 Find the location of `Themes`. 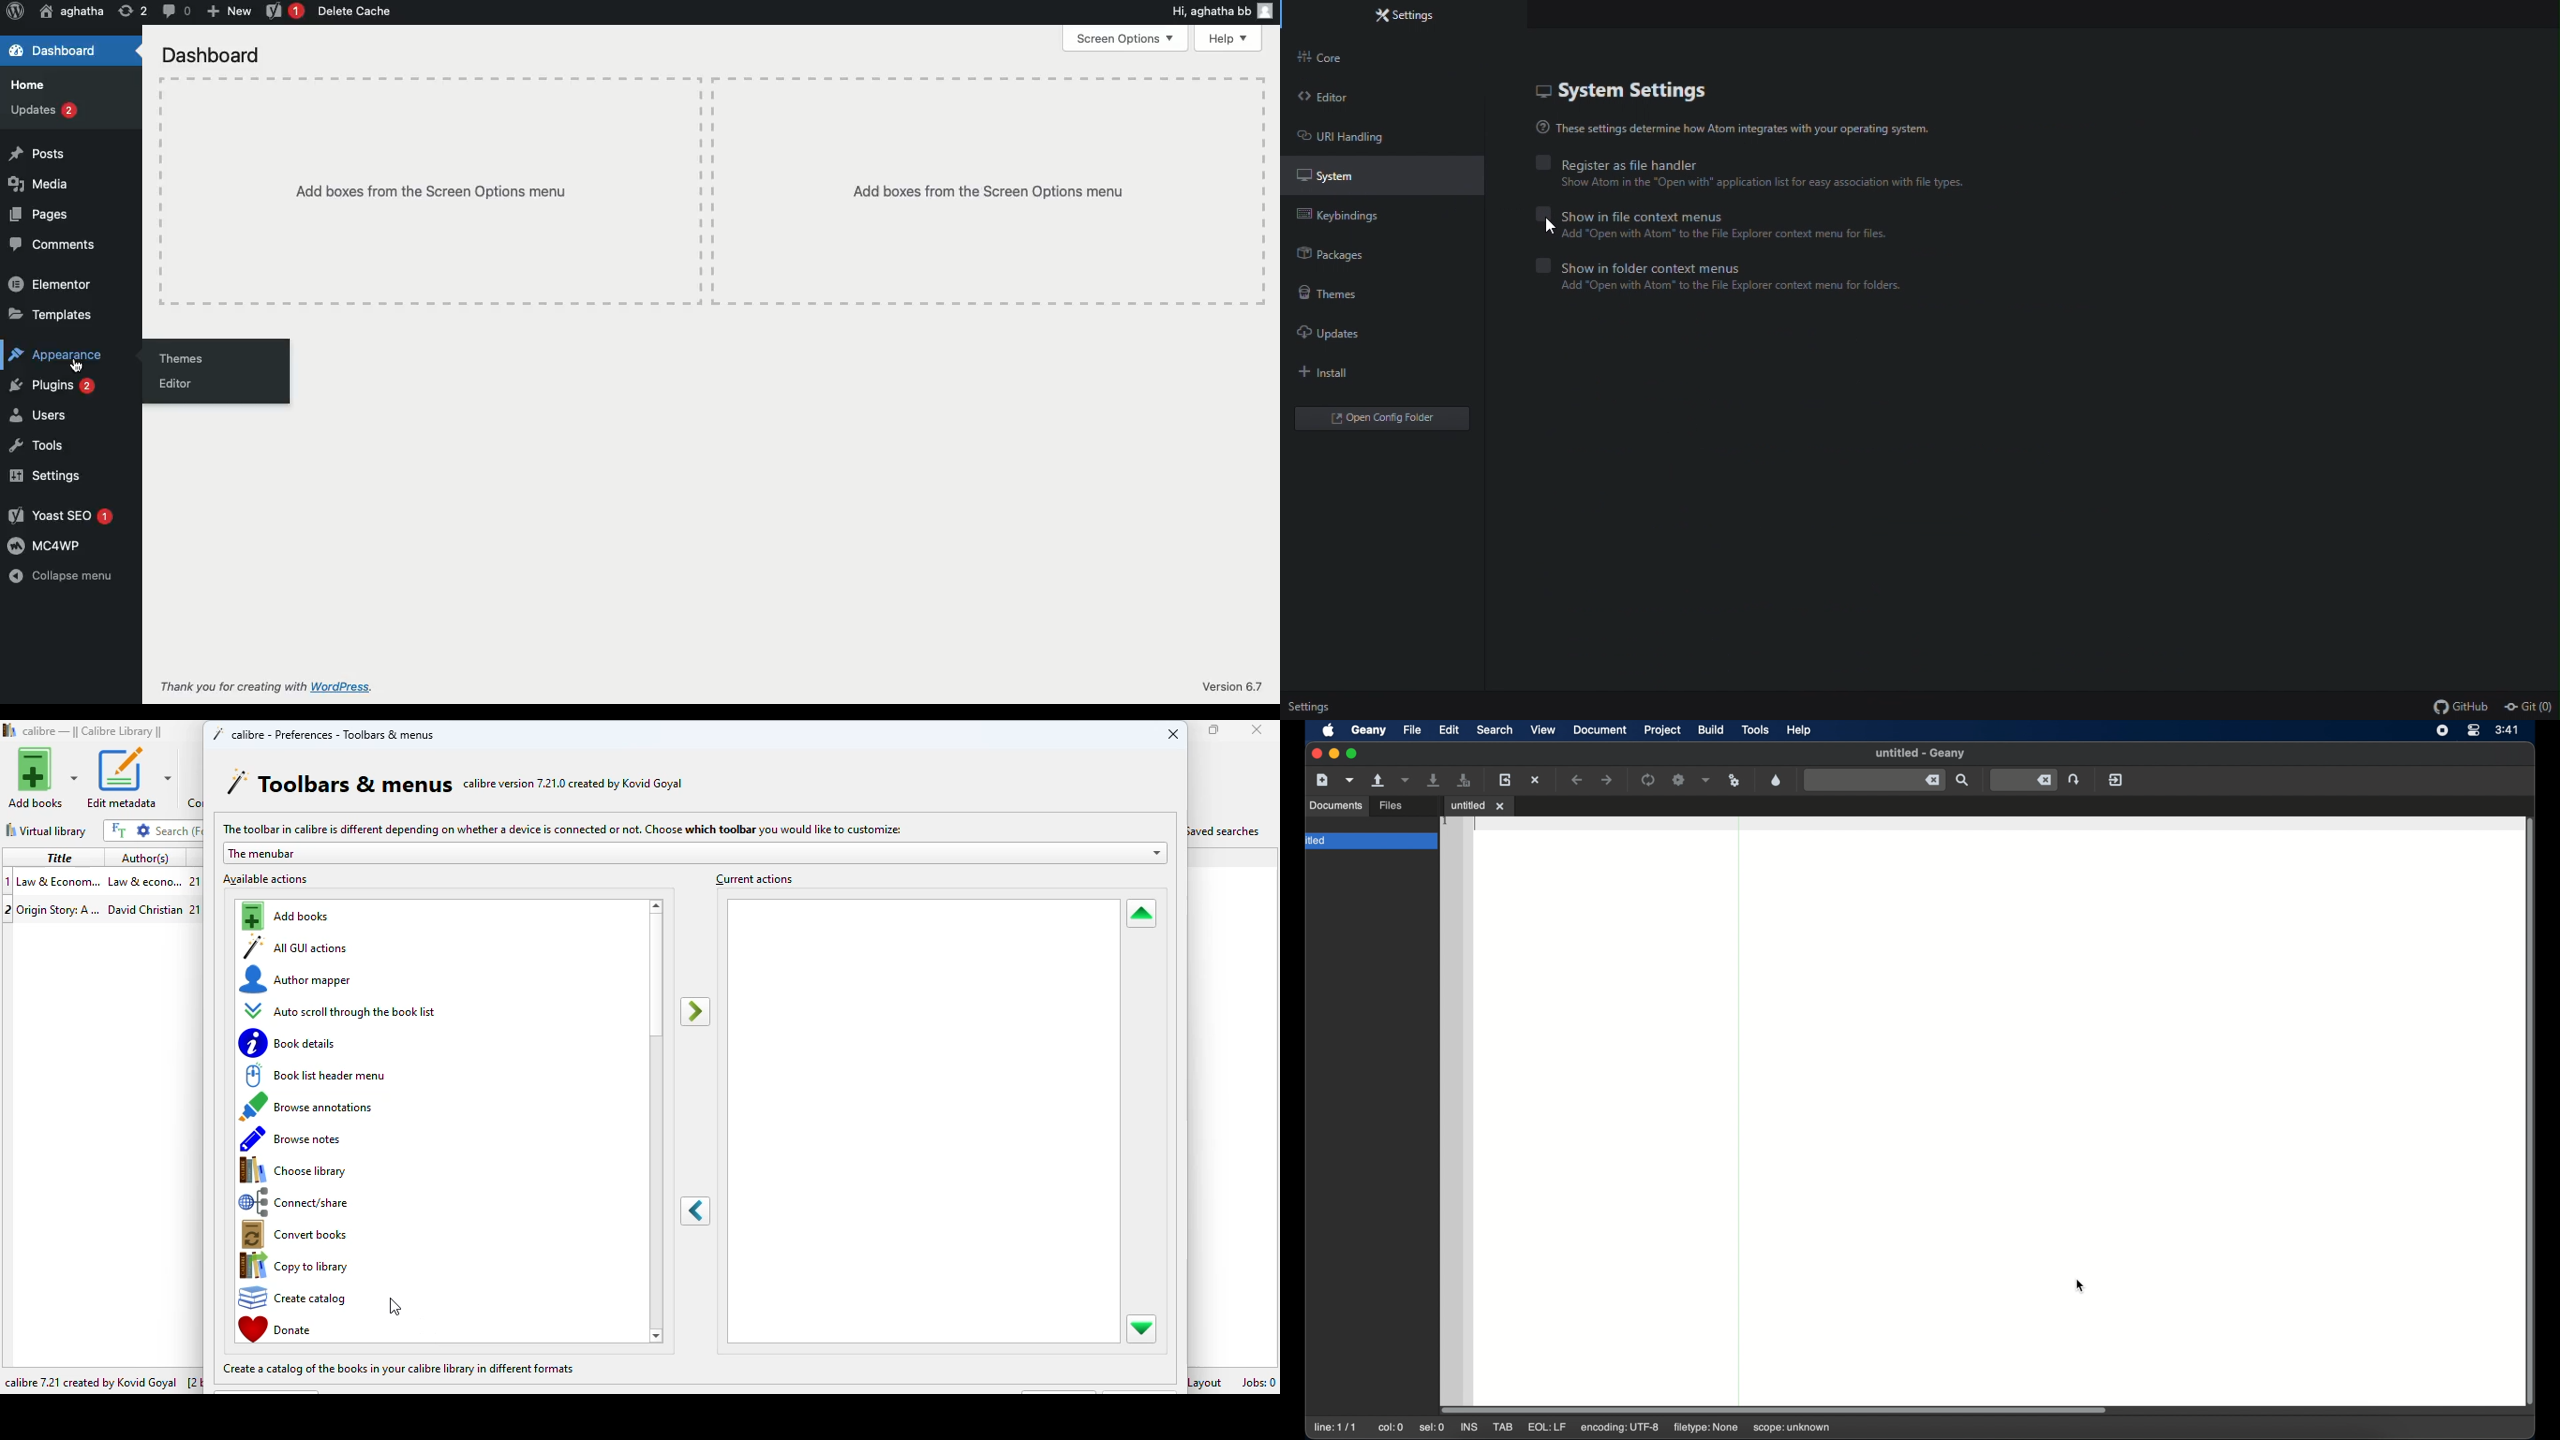

Themes is located at coordinates (188, 357).